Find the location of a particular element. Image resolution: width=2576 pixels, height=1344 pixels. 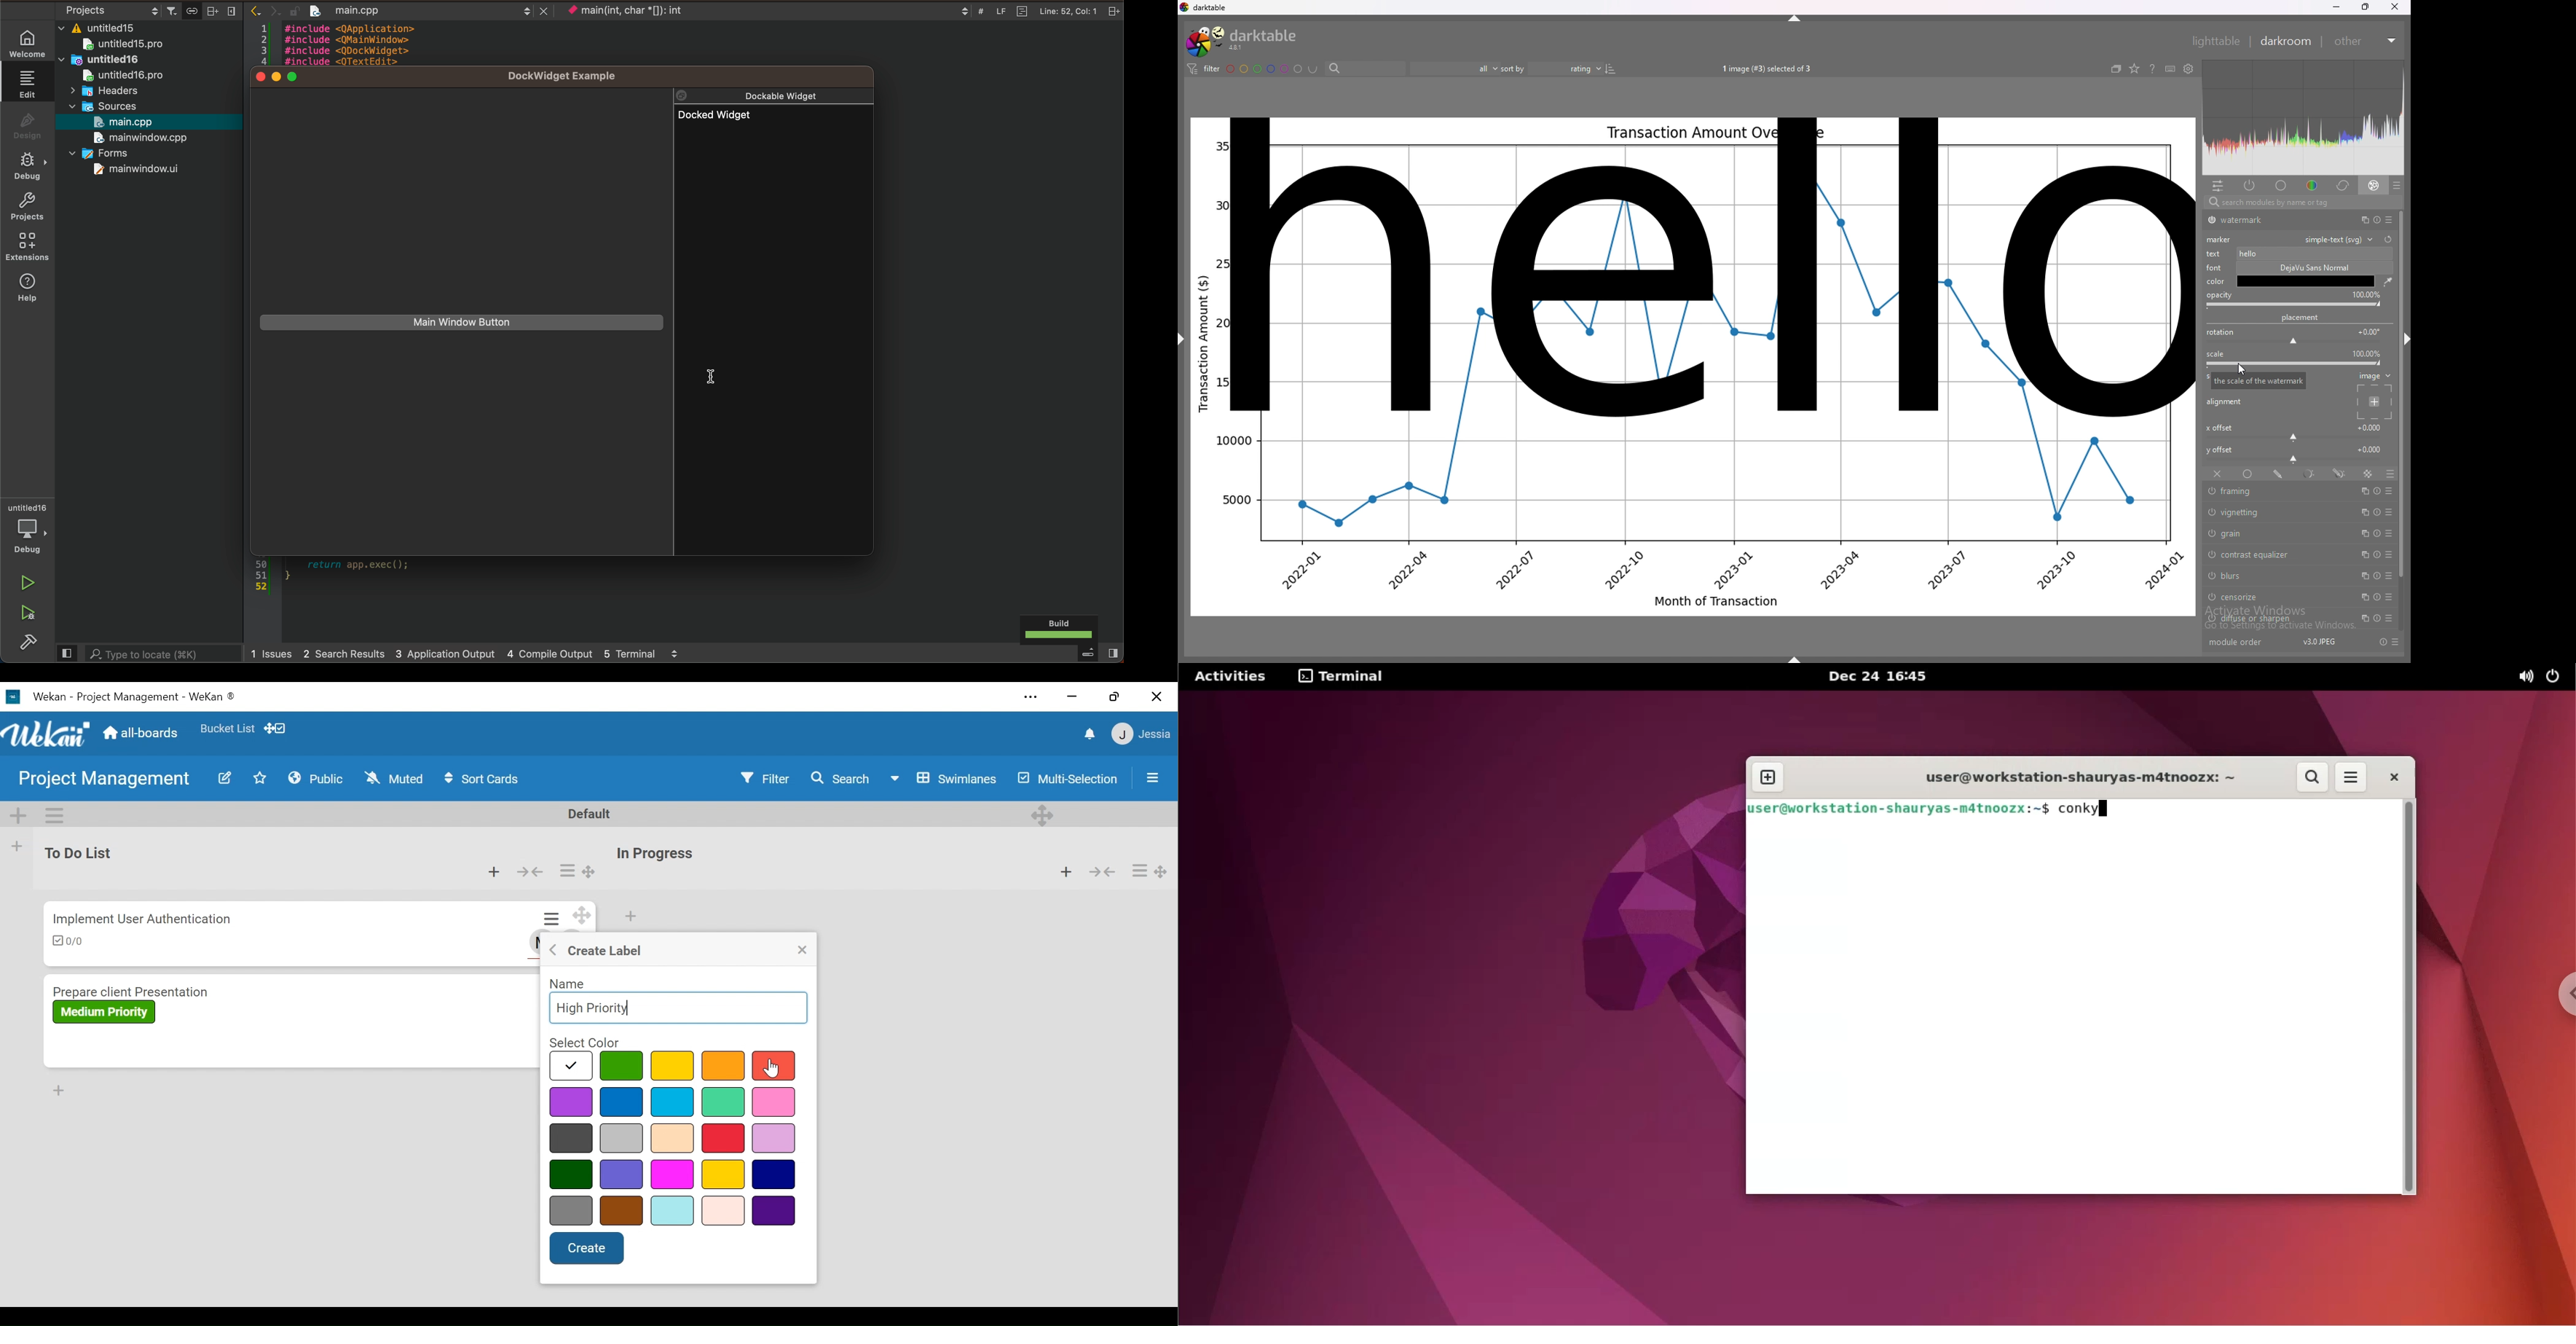

x offset is located at coordinates (2371, 427).